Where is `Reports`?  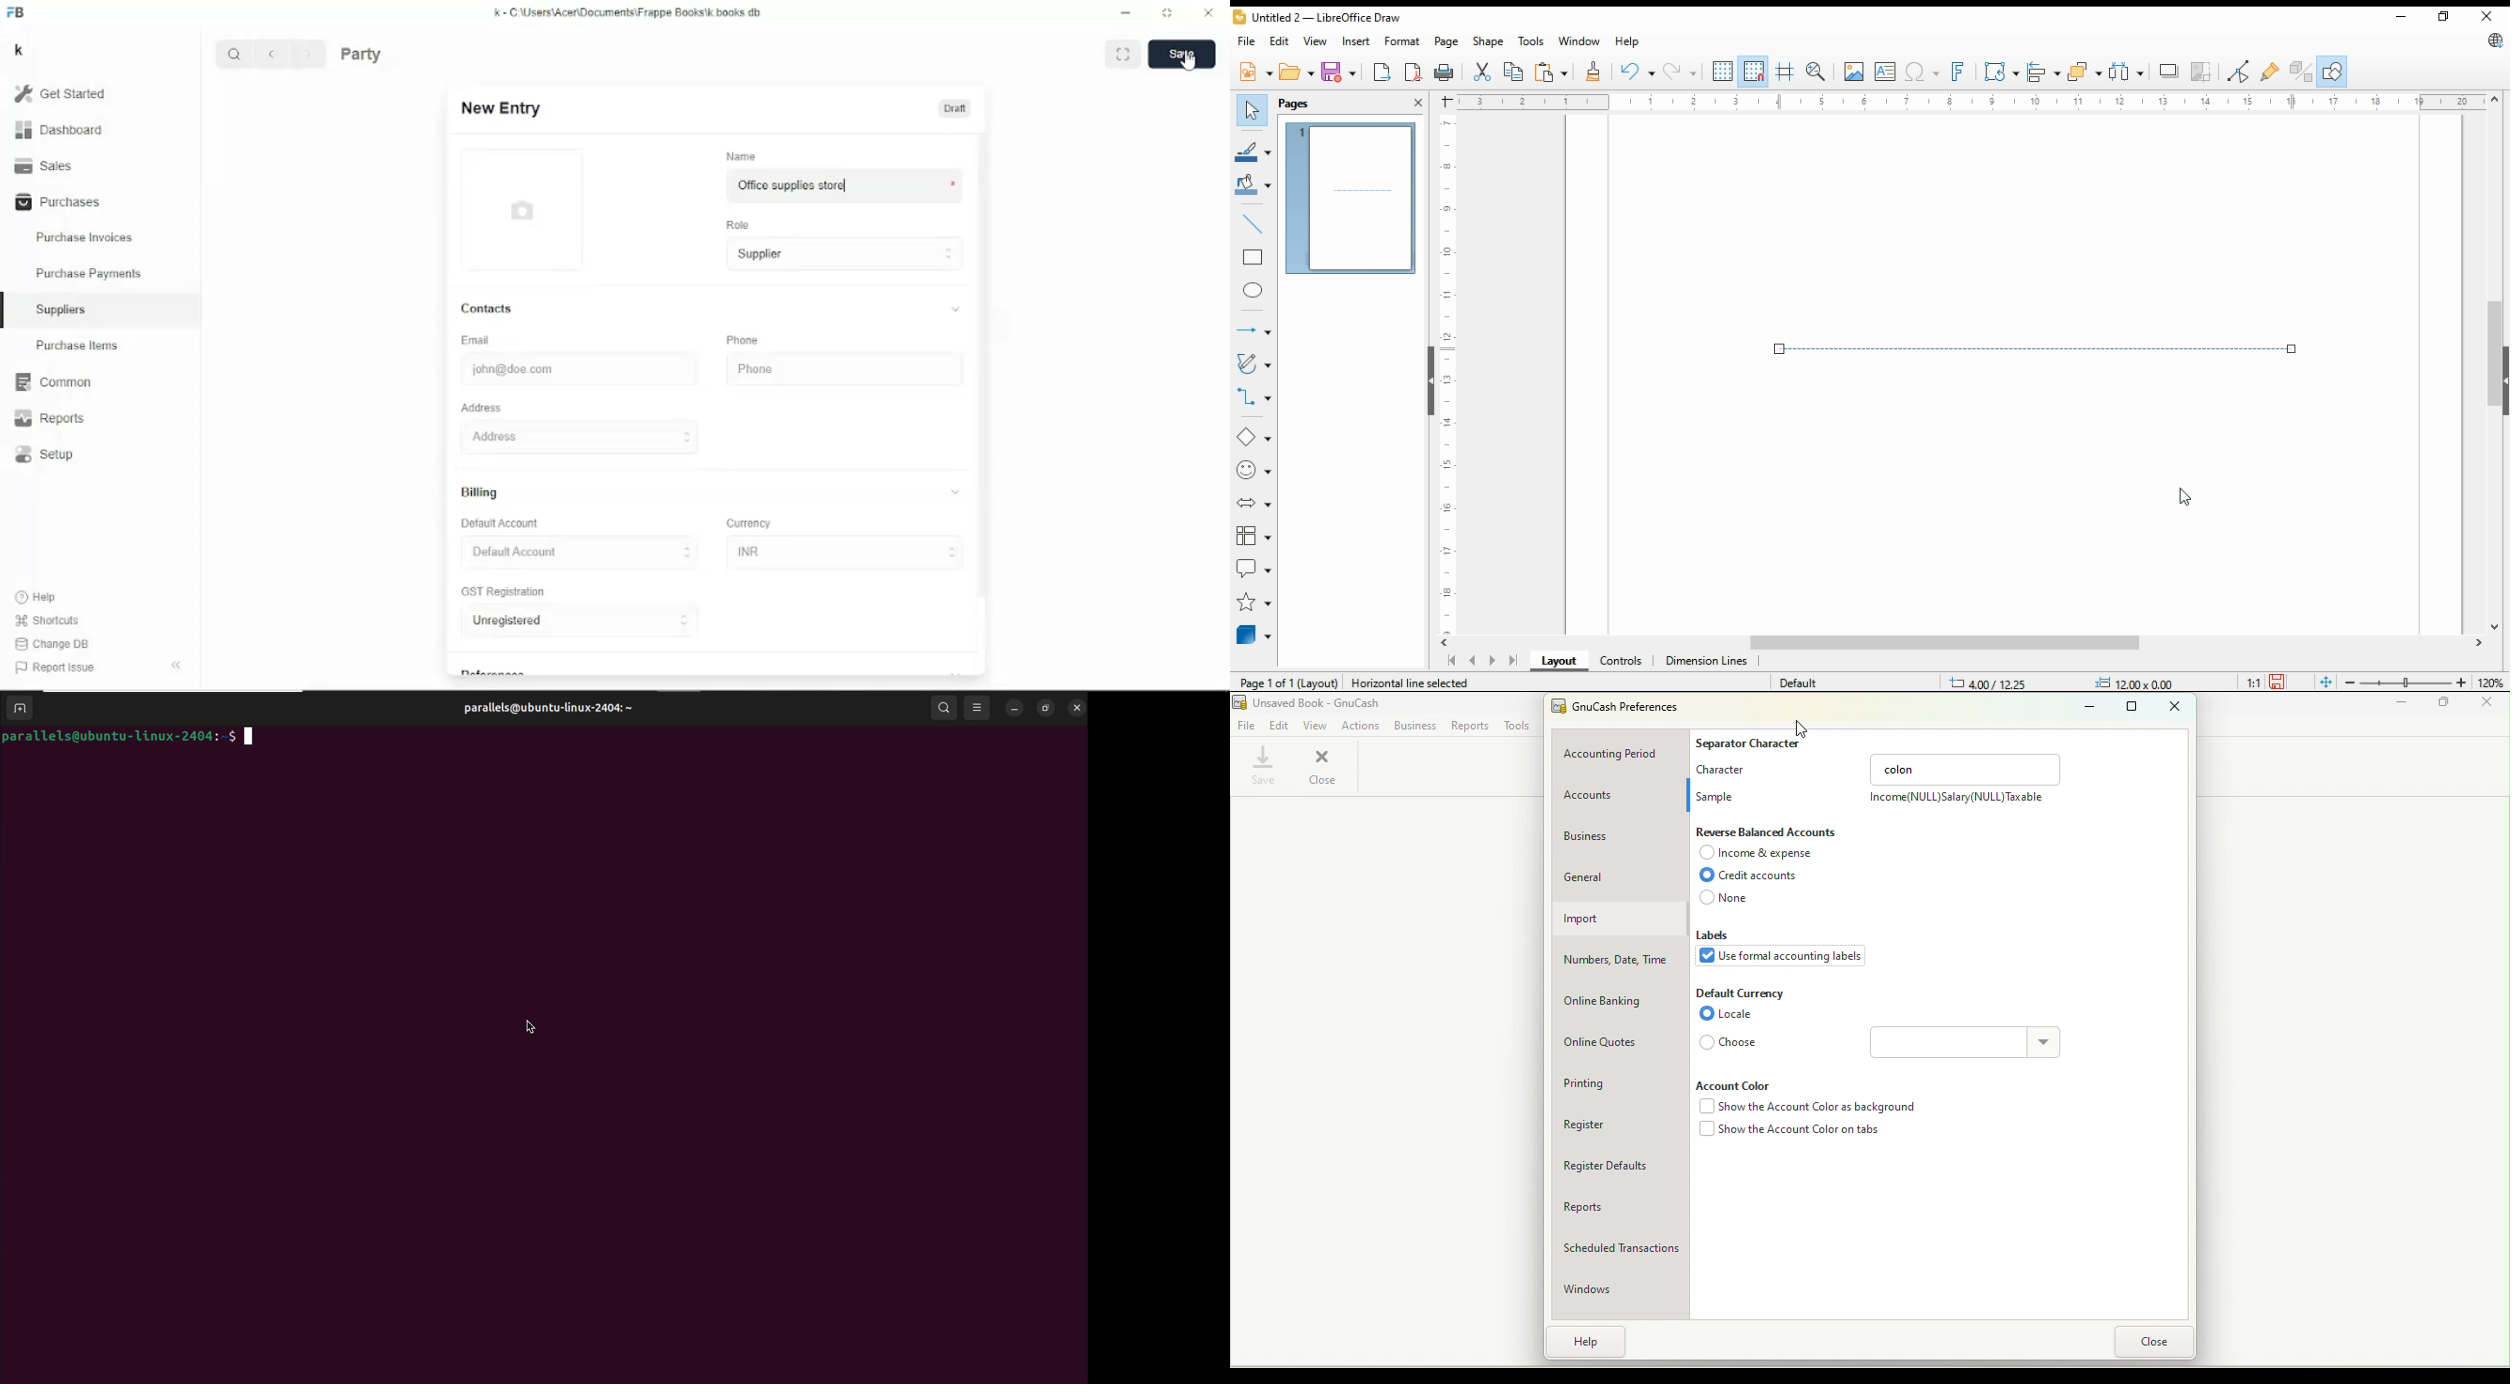 Reports is located at coordinates (51, 418).